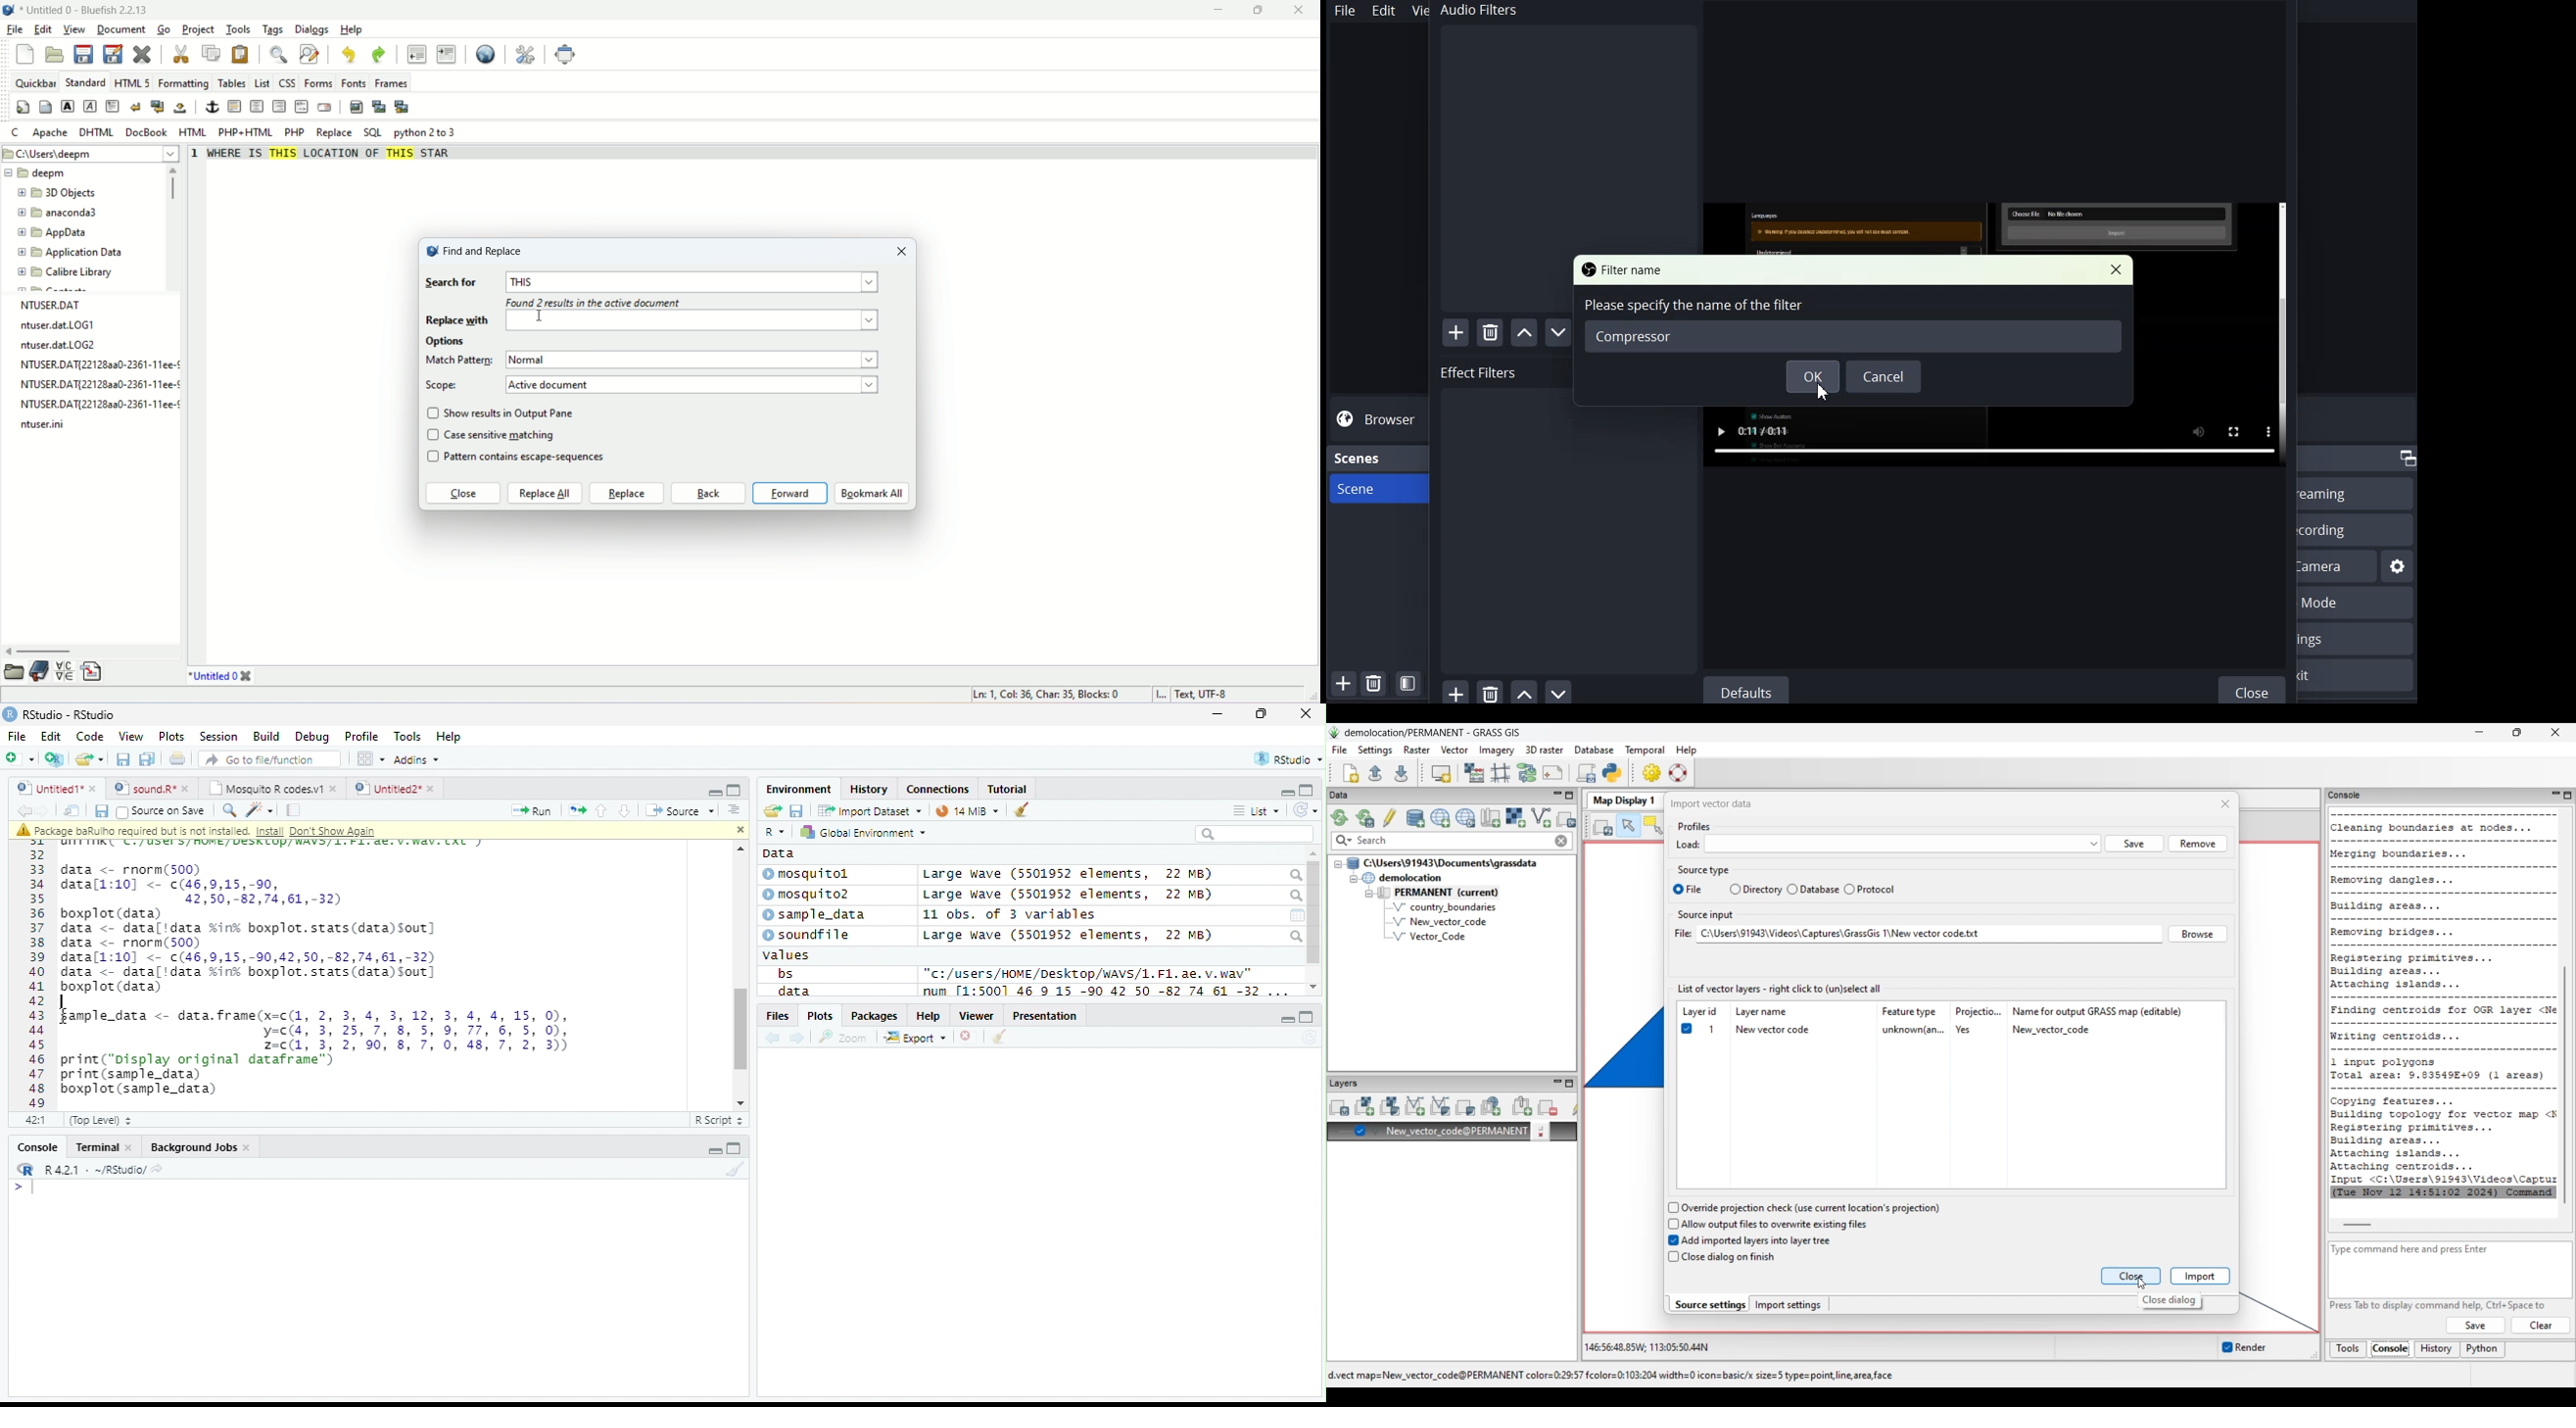 This screenshot has height=1428, width=2576. I want to click on close, so click(246, 676).